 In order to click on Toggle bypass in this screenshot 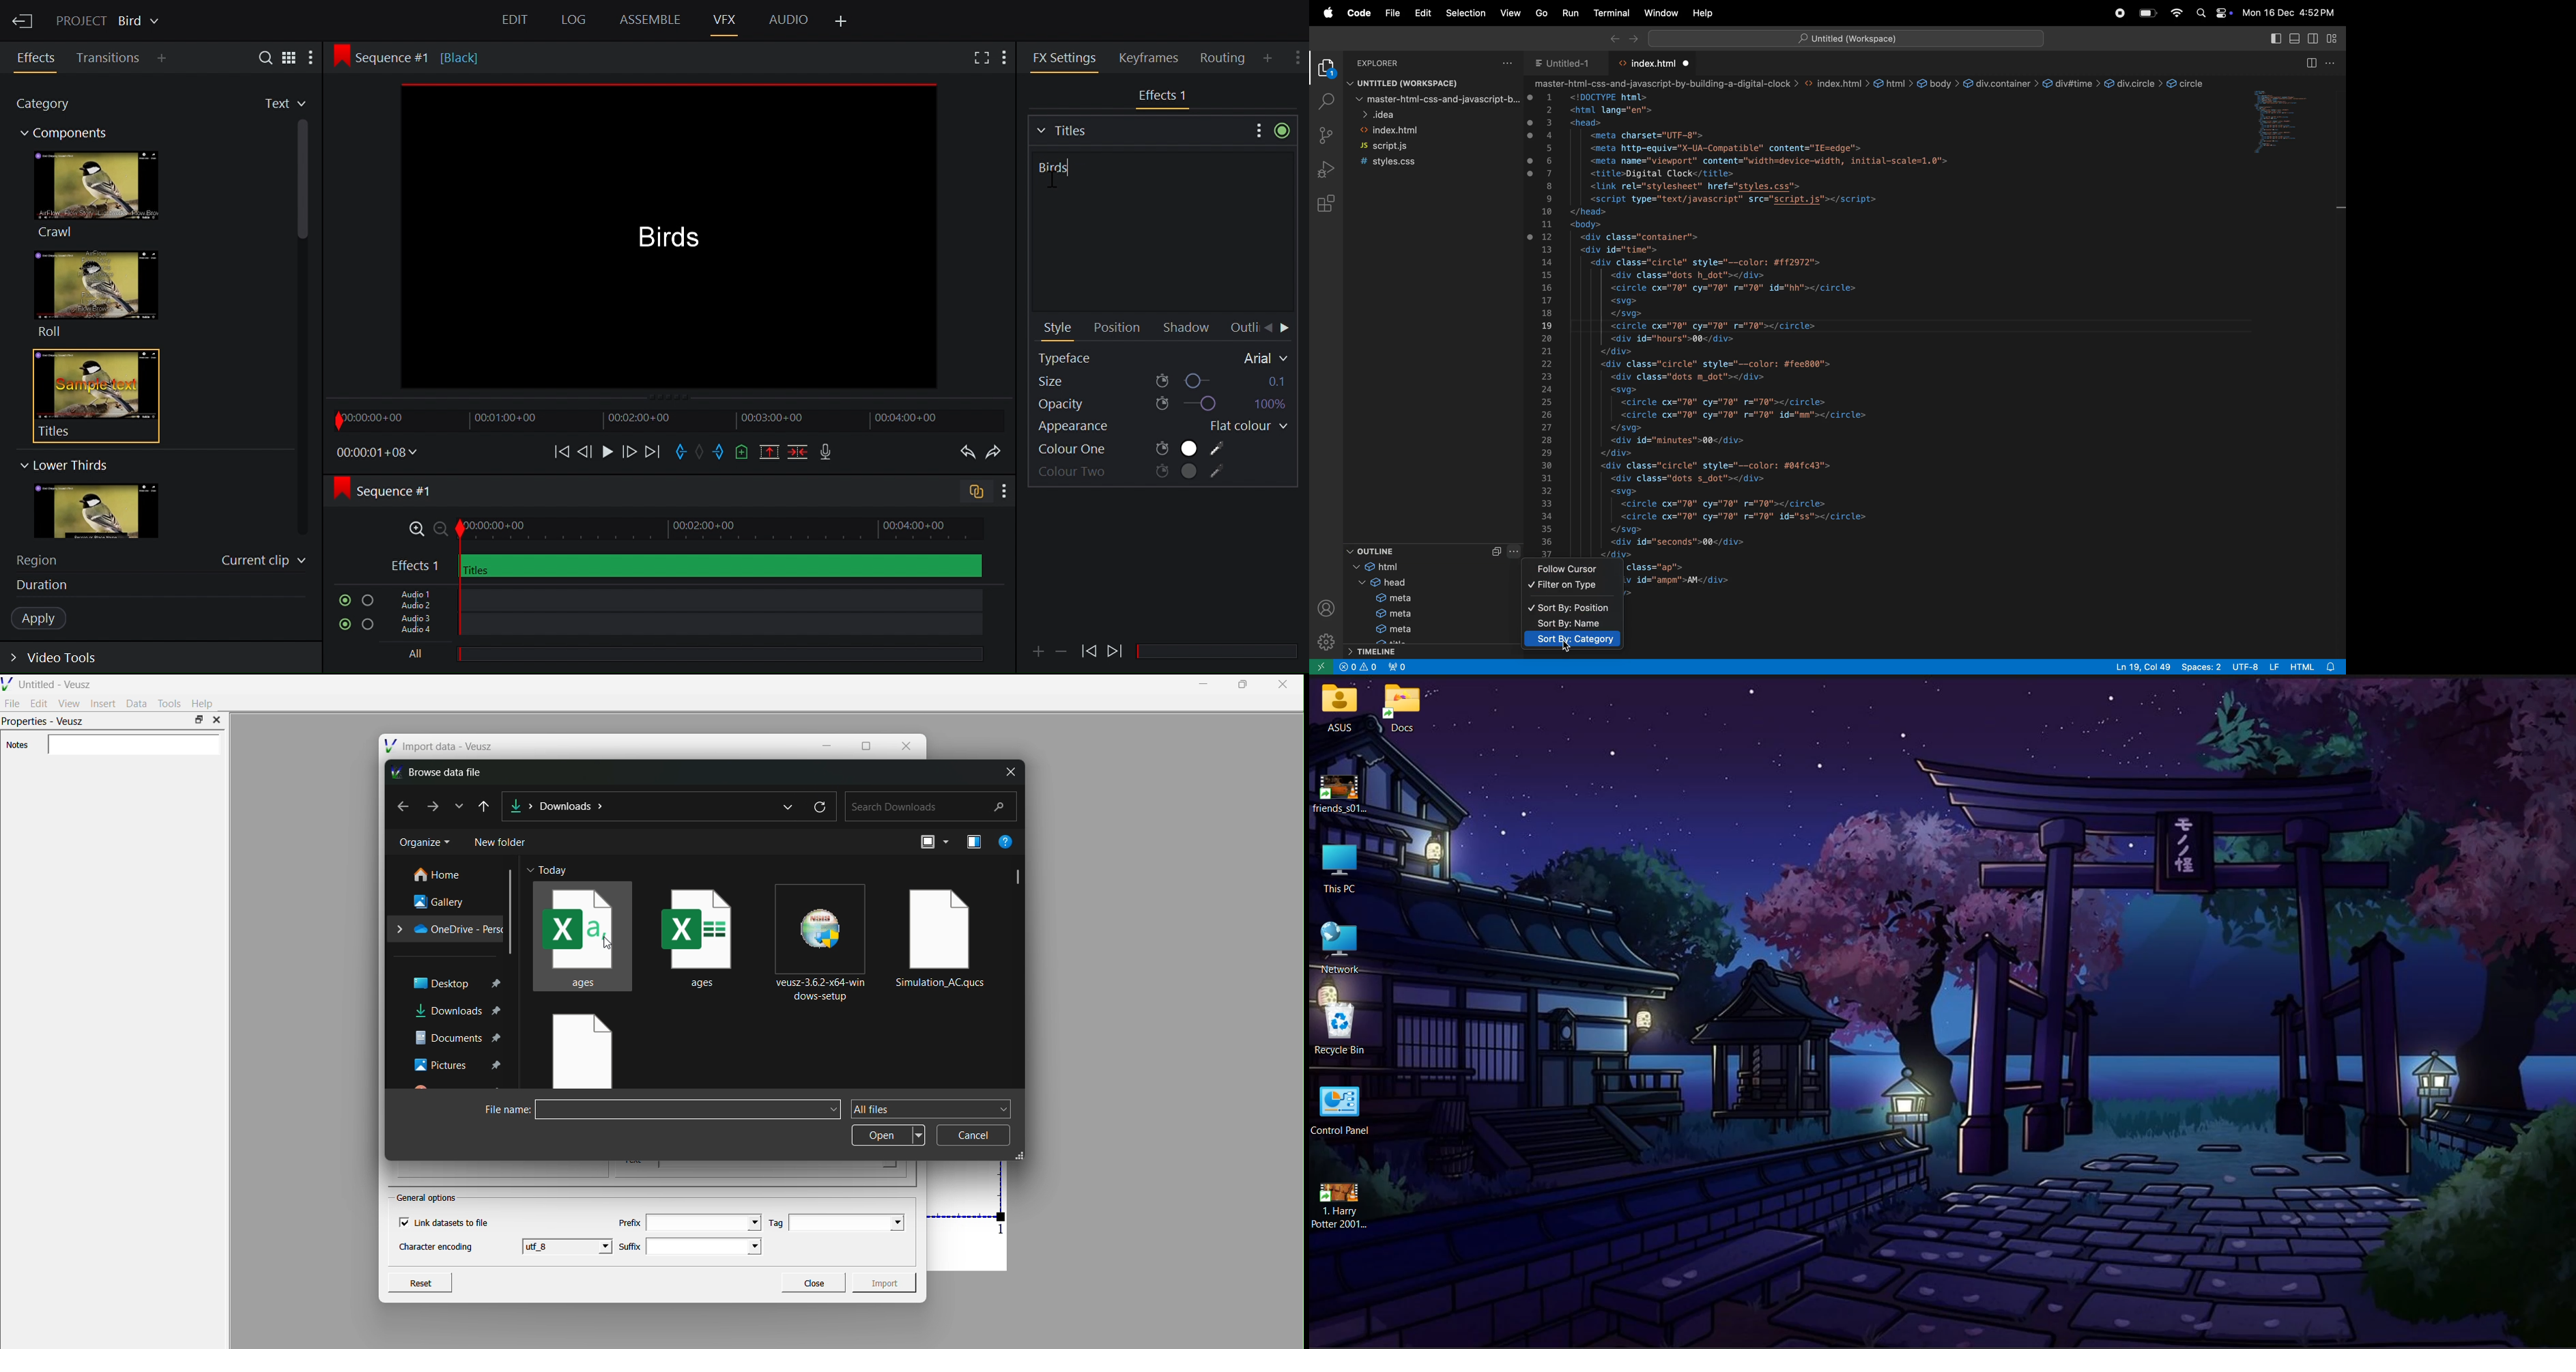, I will do `click(1282, 130)`.